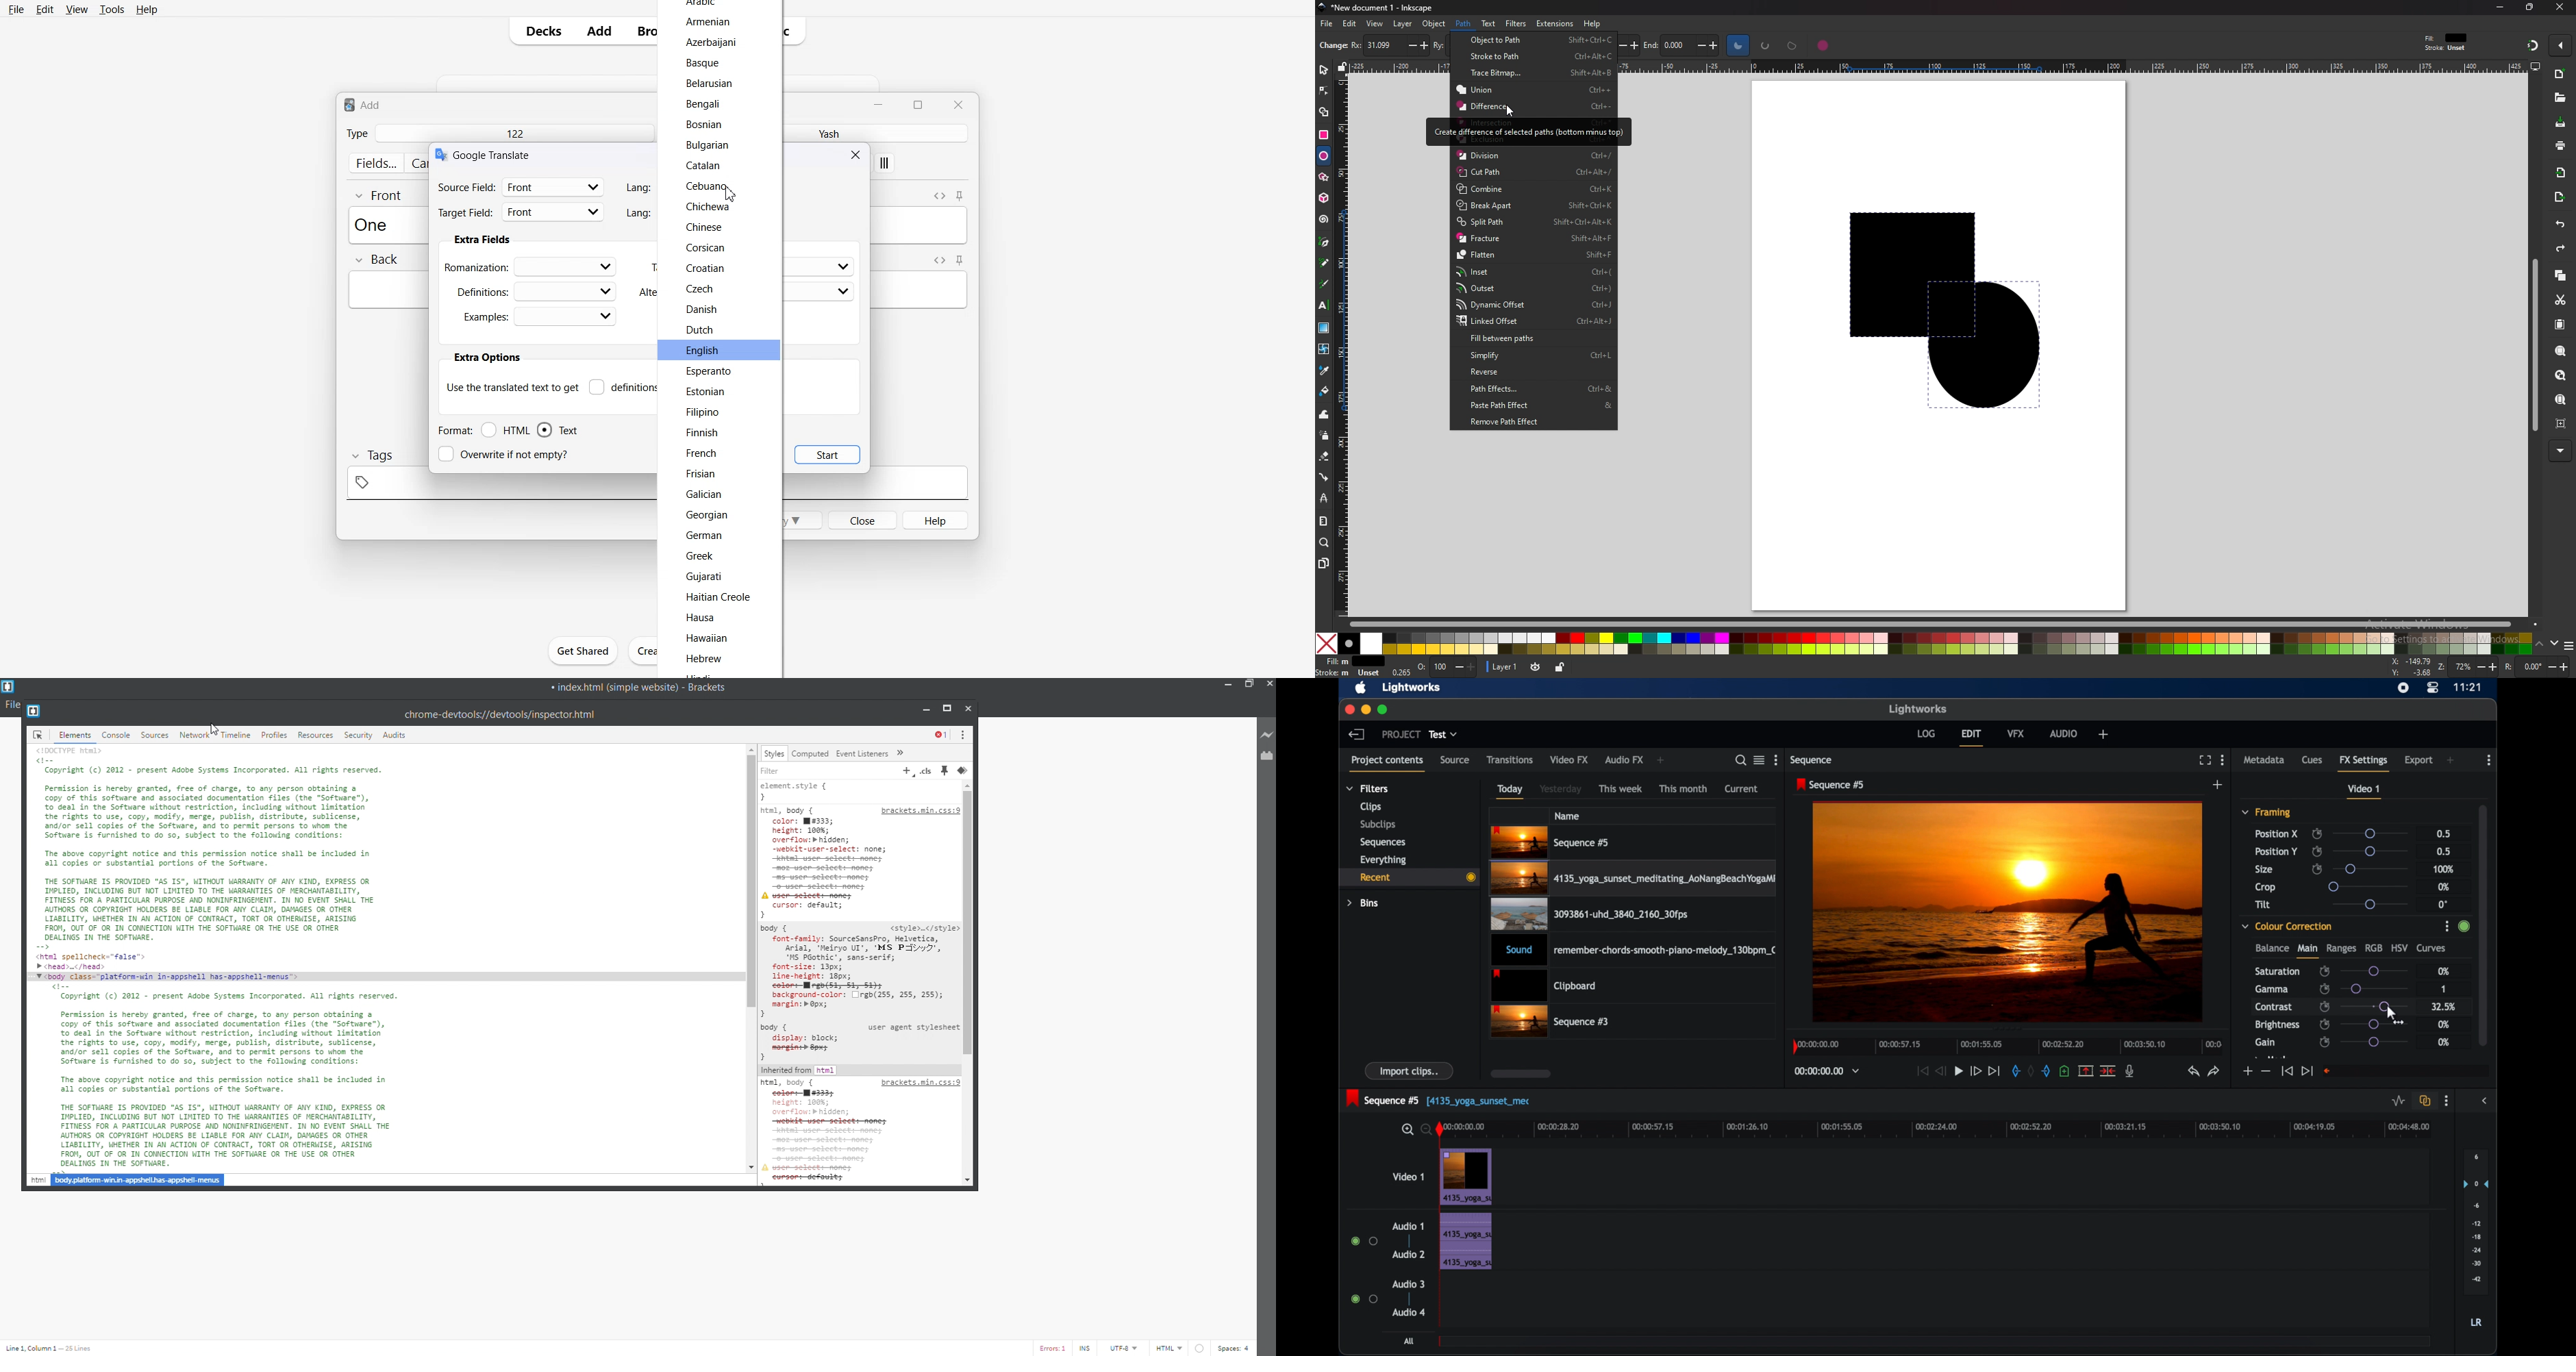 Image resolution: width=2576 pixels, height=1372 pixels. I want to click on Remove Path Effect, so click(1512, 422).